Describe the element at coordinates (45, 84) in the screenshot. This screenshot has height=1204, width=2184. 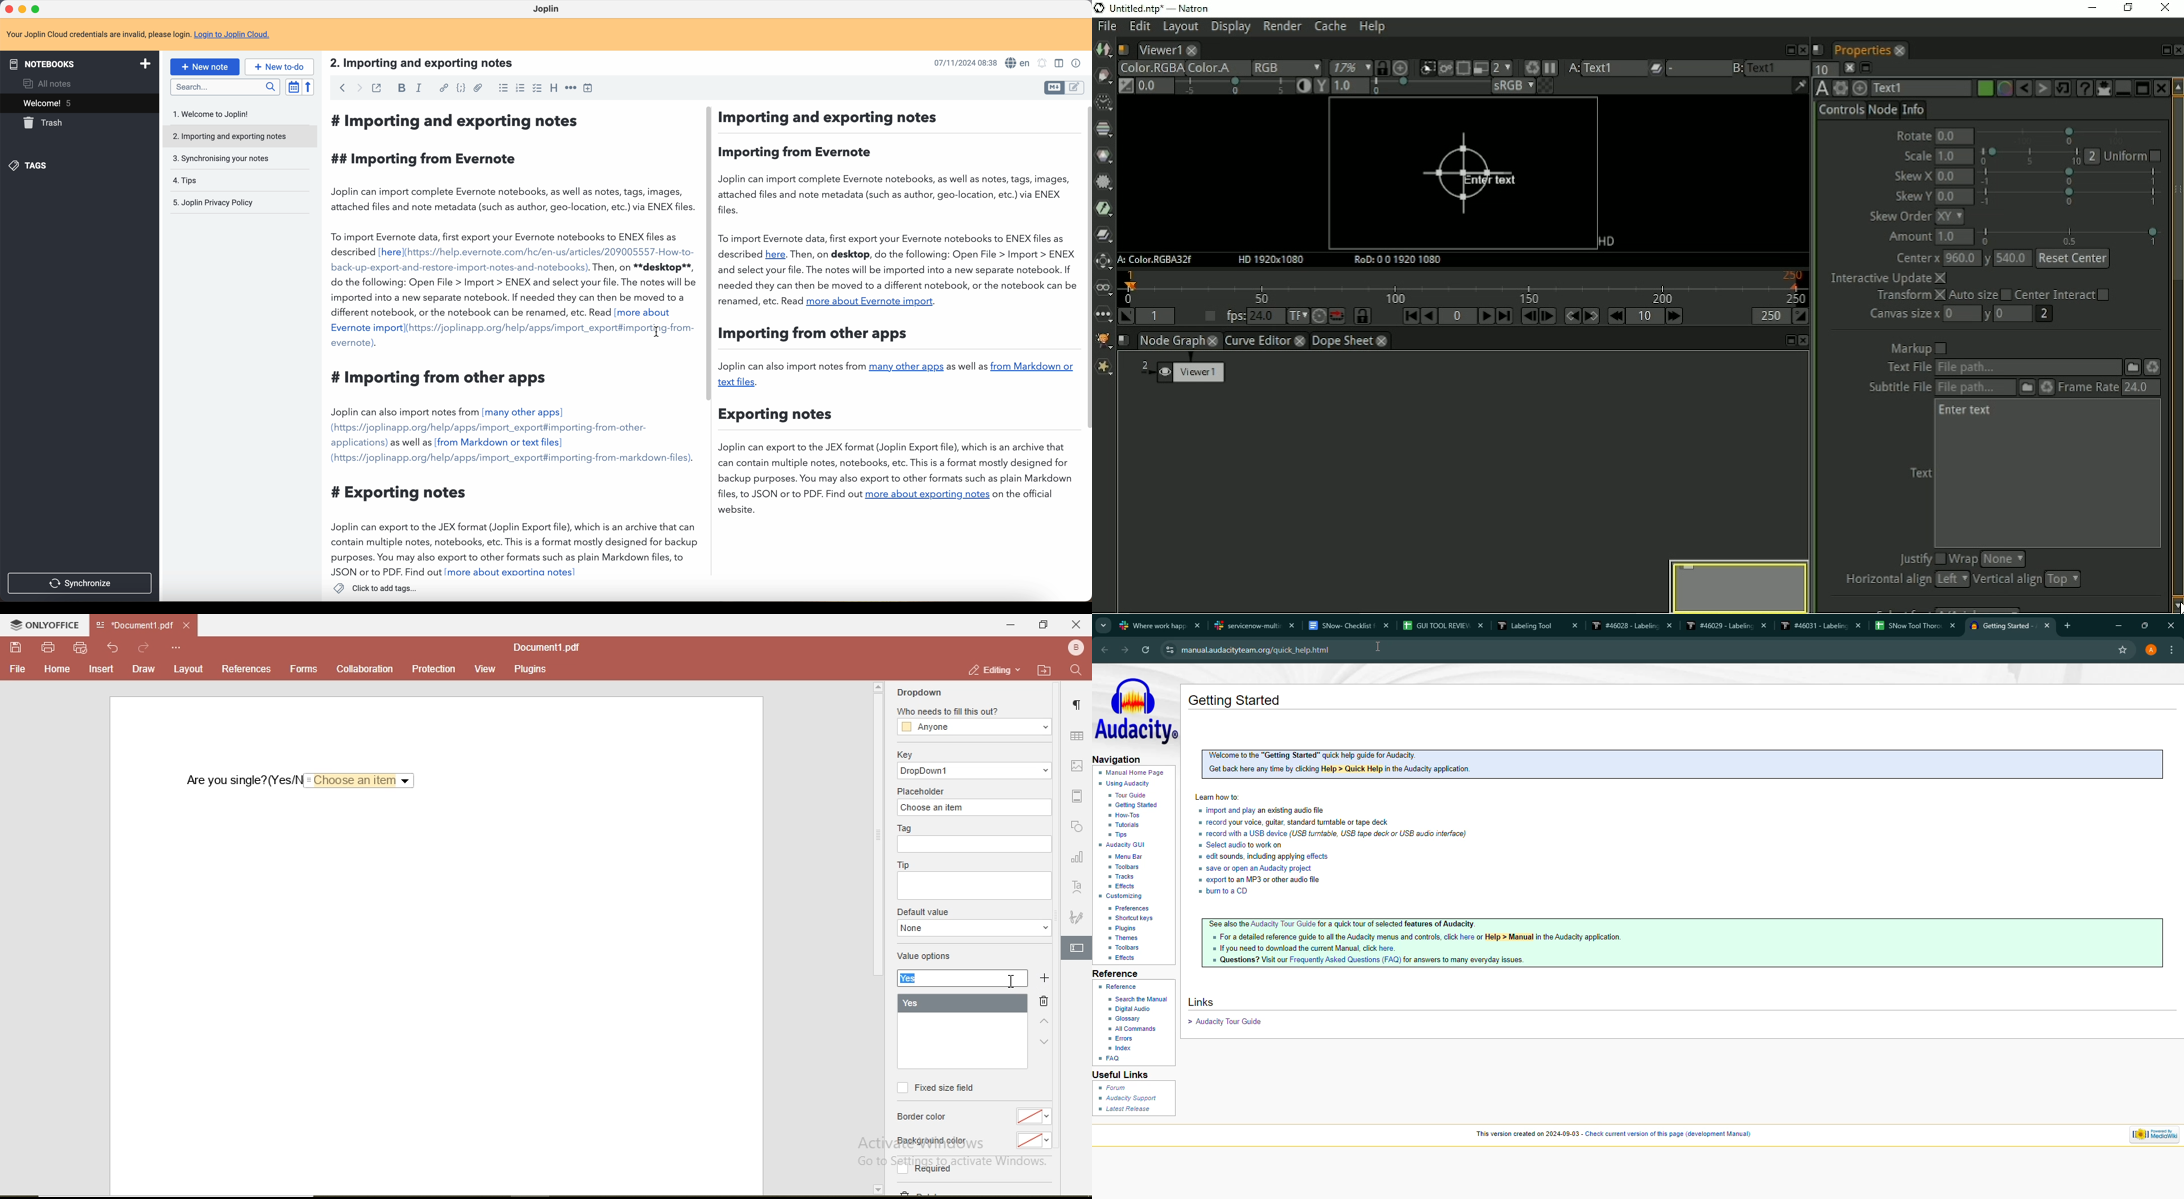
I see `all notes` at that location.